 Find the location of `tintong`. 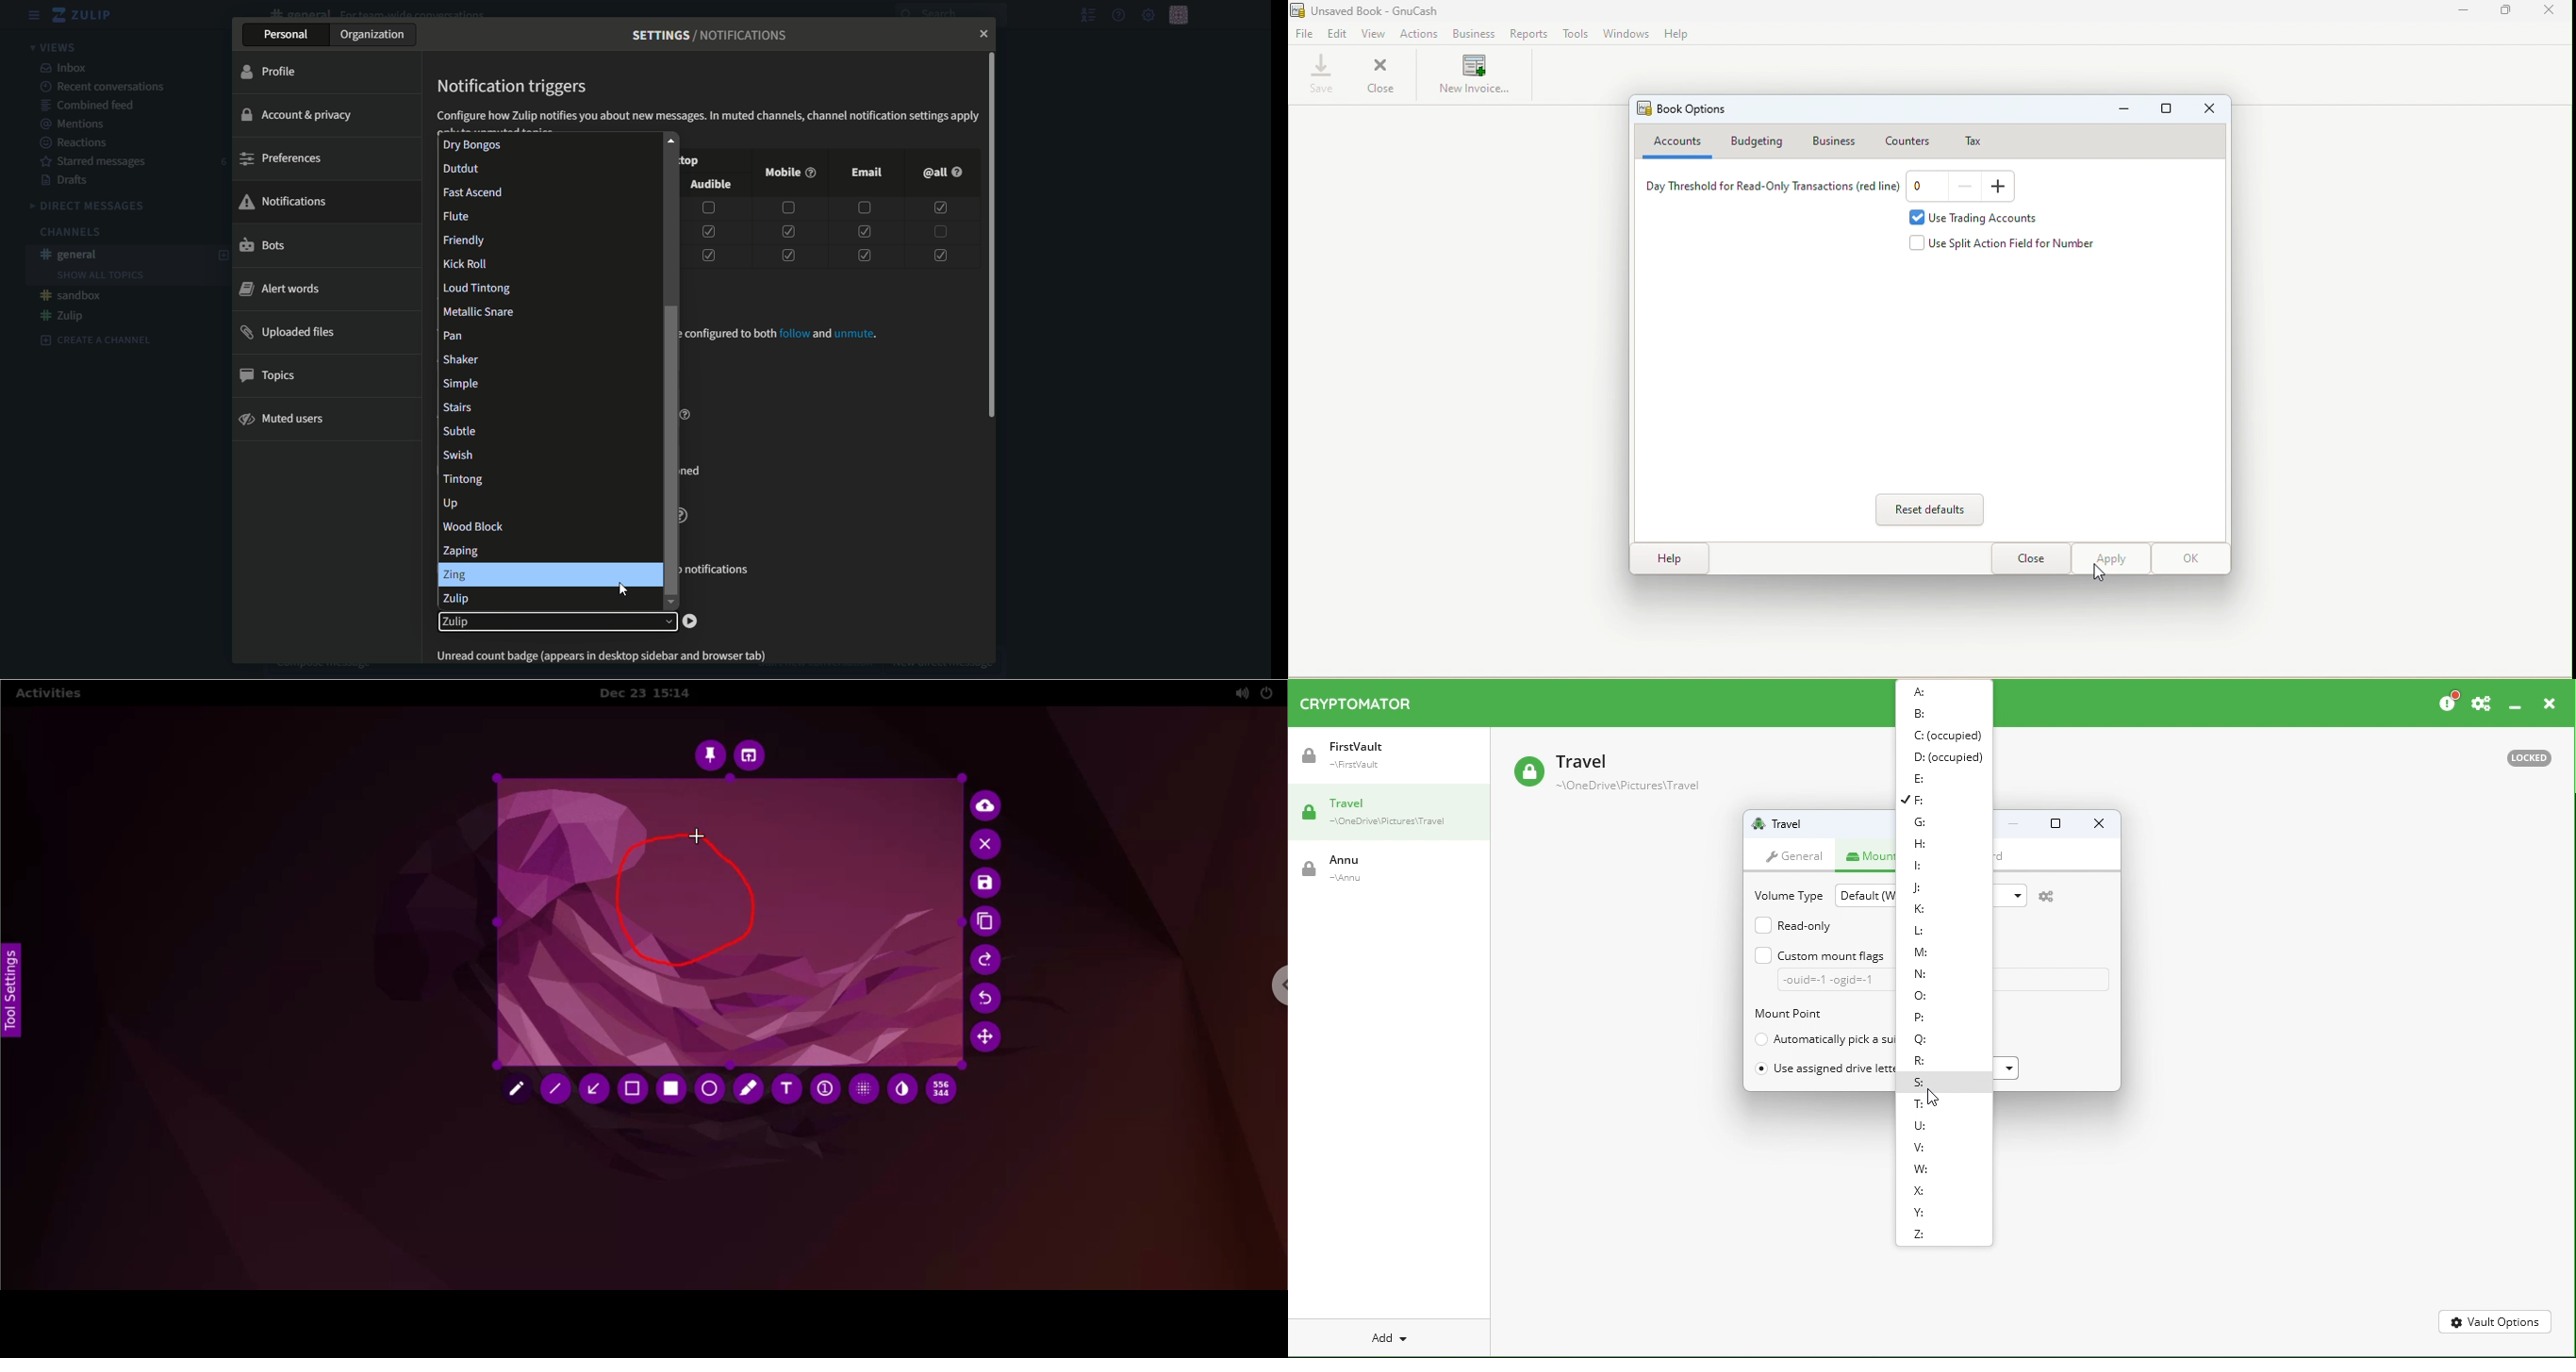

tintong is located at coordinates (545, 479).